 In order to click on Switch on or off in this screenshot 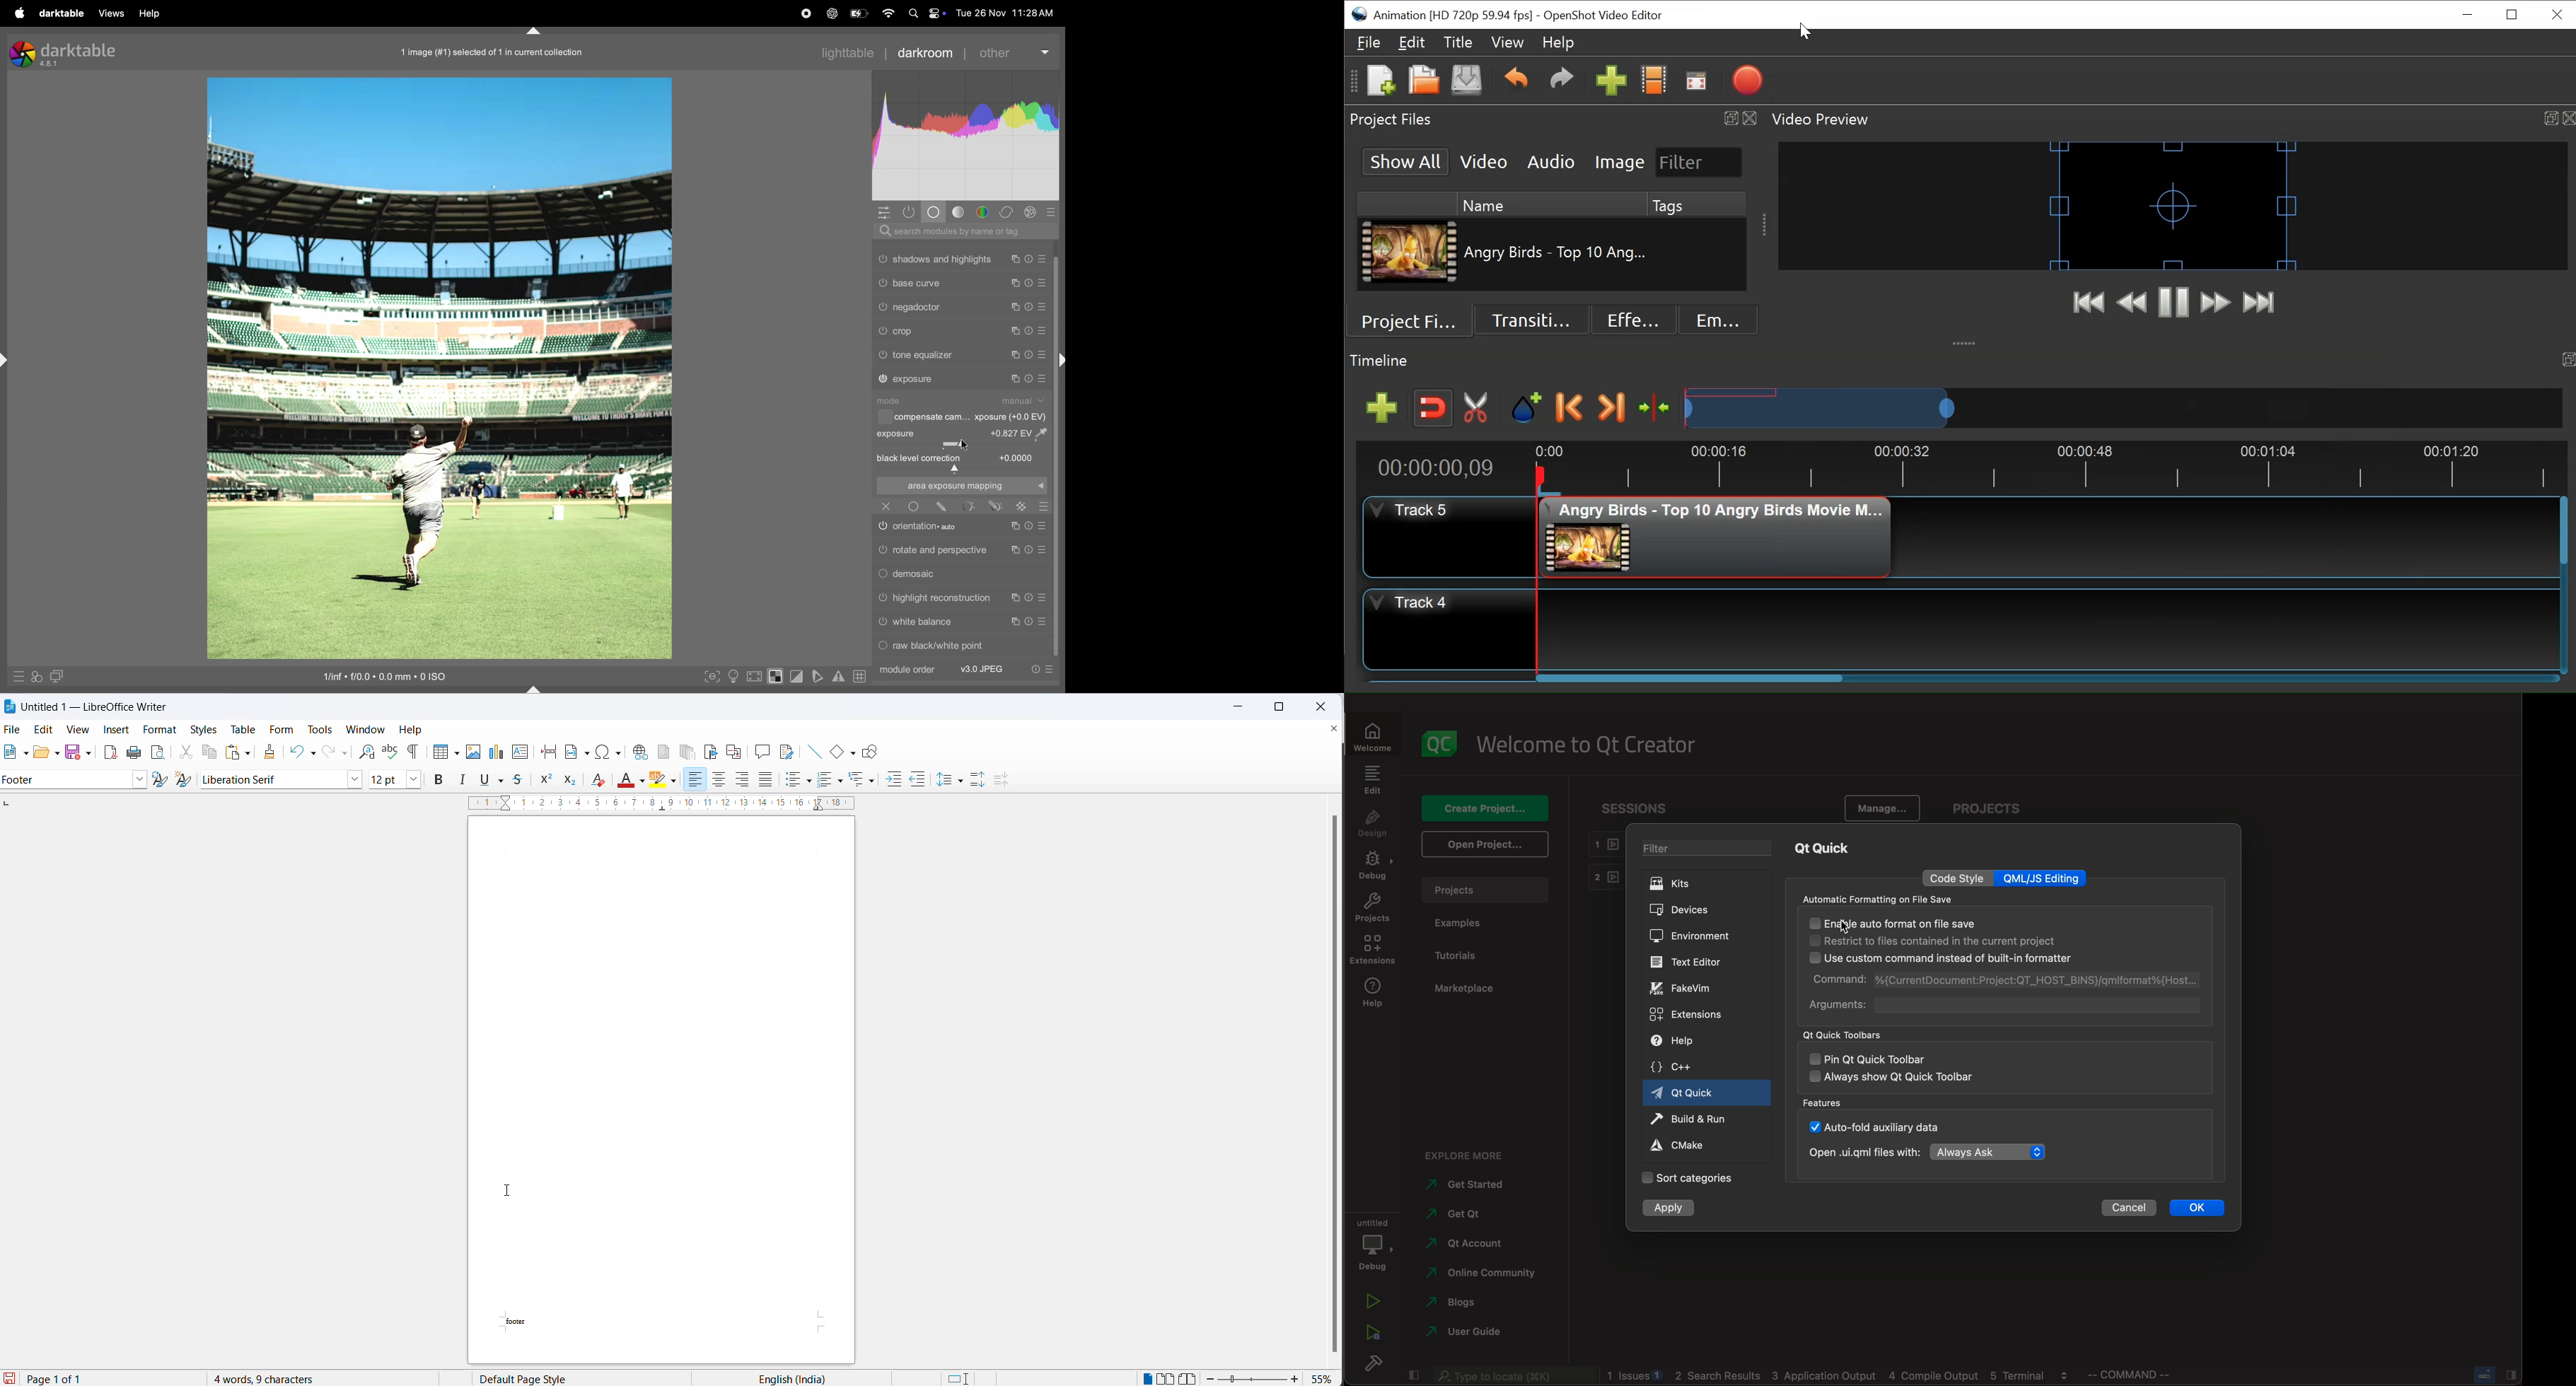, I will do `click(883, 575)`.